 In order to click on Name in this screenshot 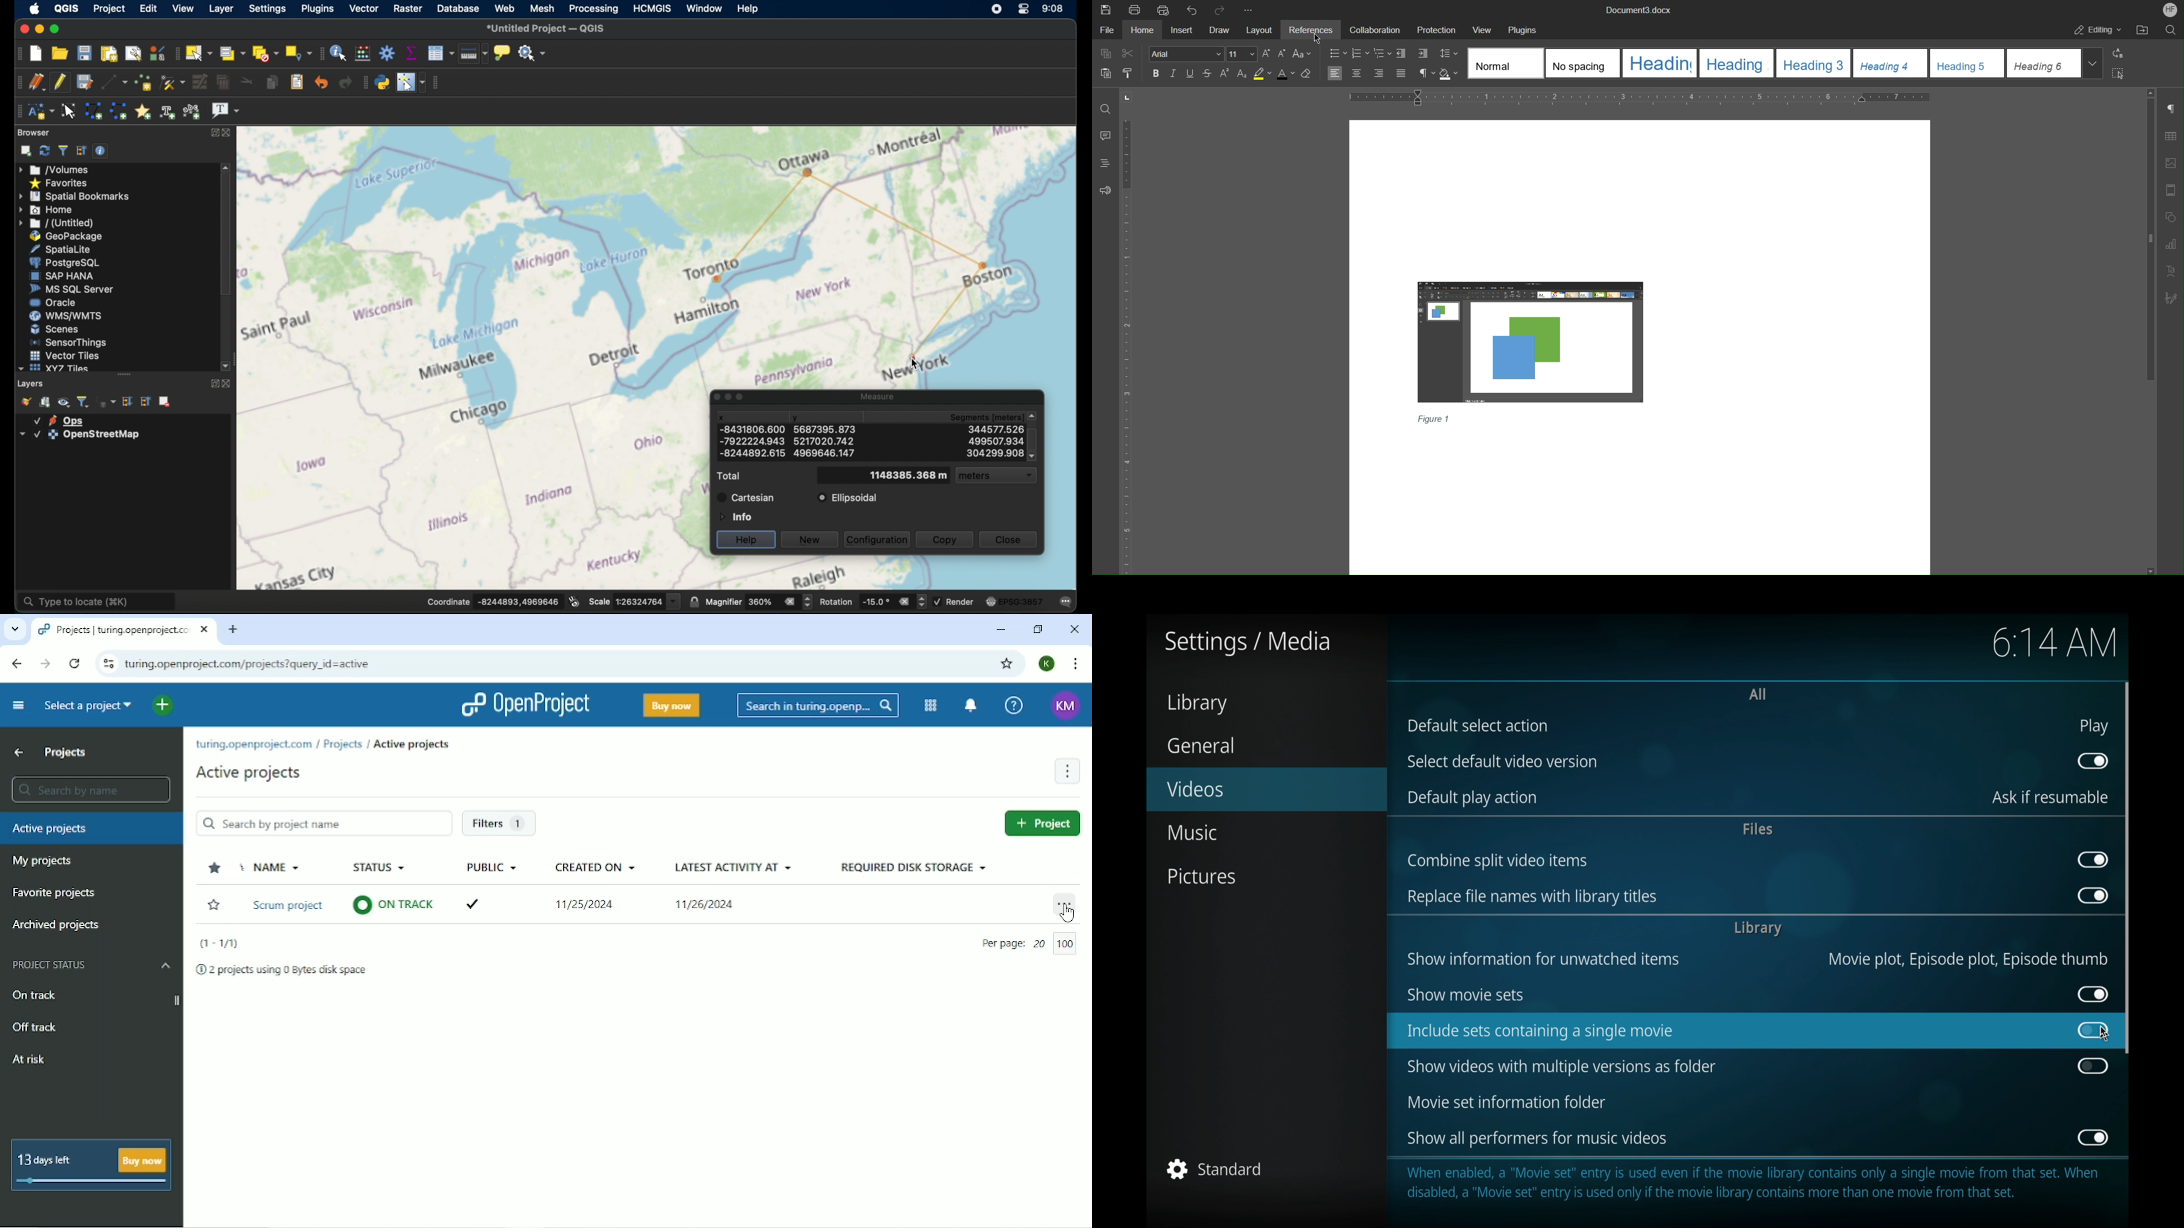, I will do `click(276, 868)`.